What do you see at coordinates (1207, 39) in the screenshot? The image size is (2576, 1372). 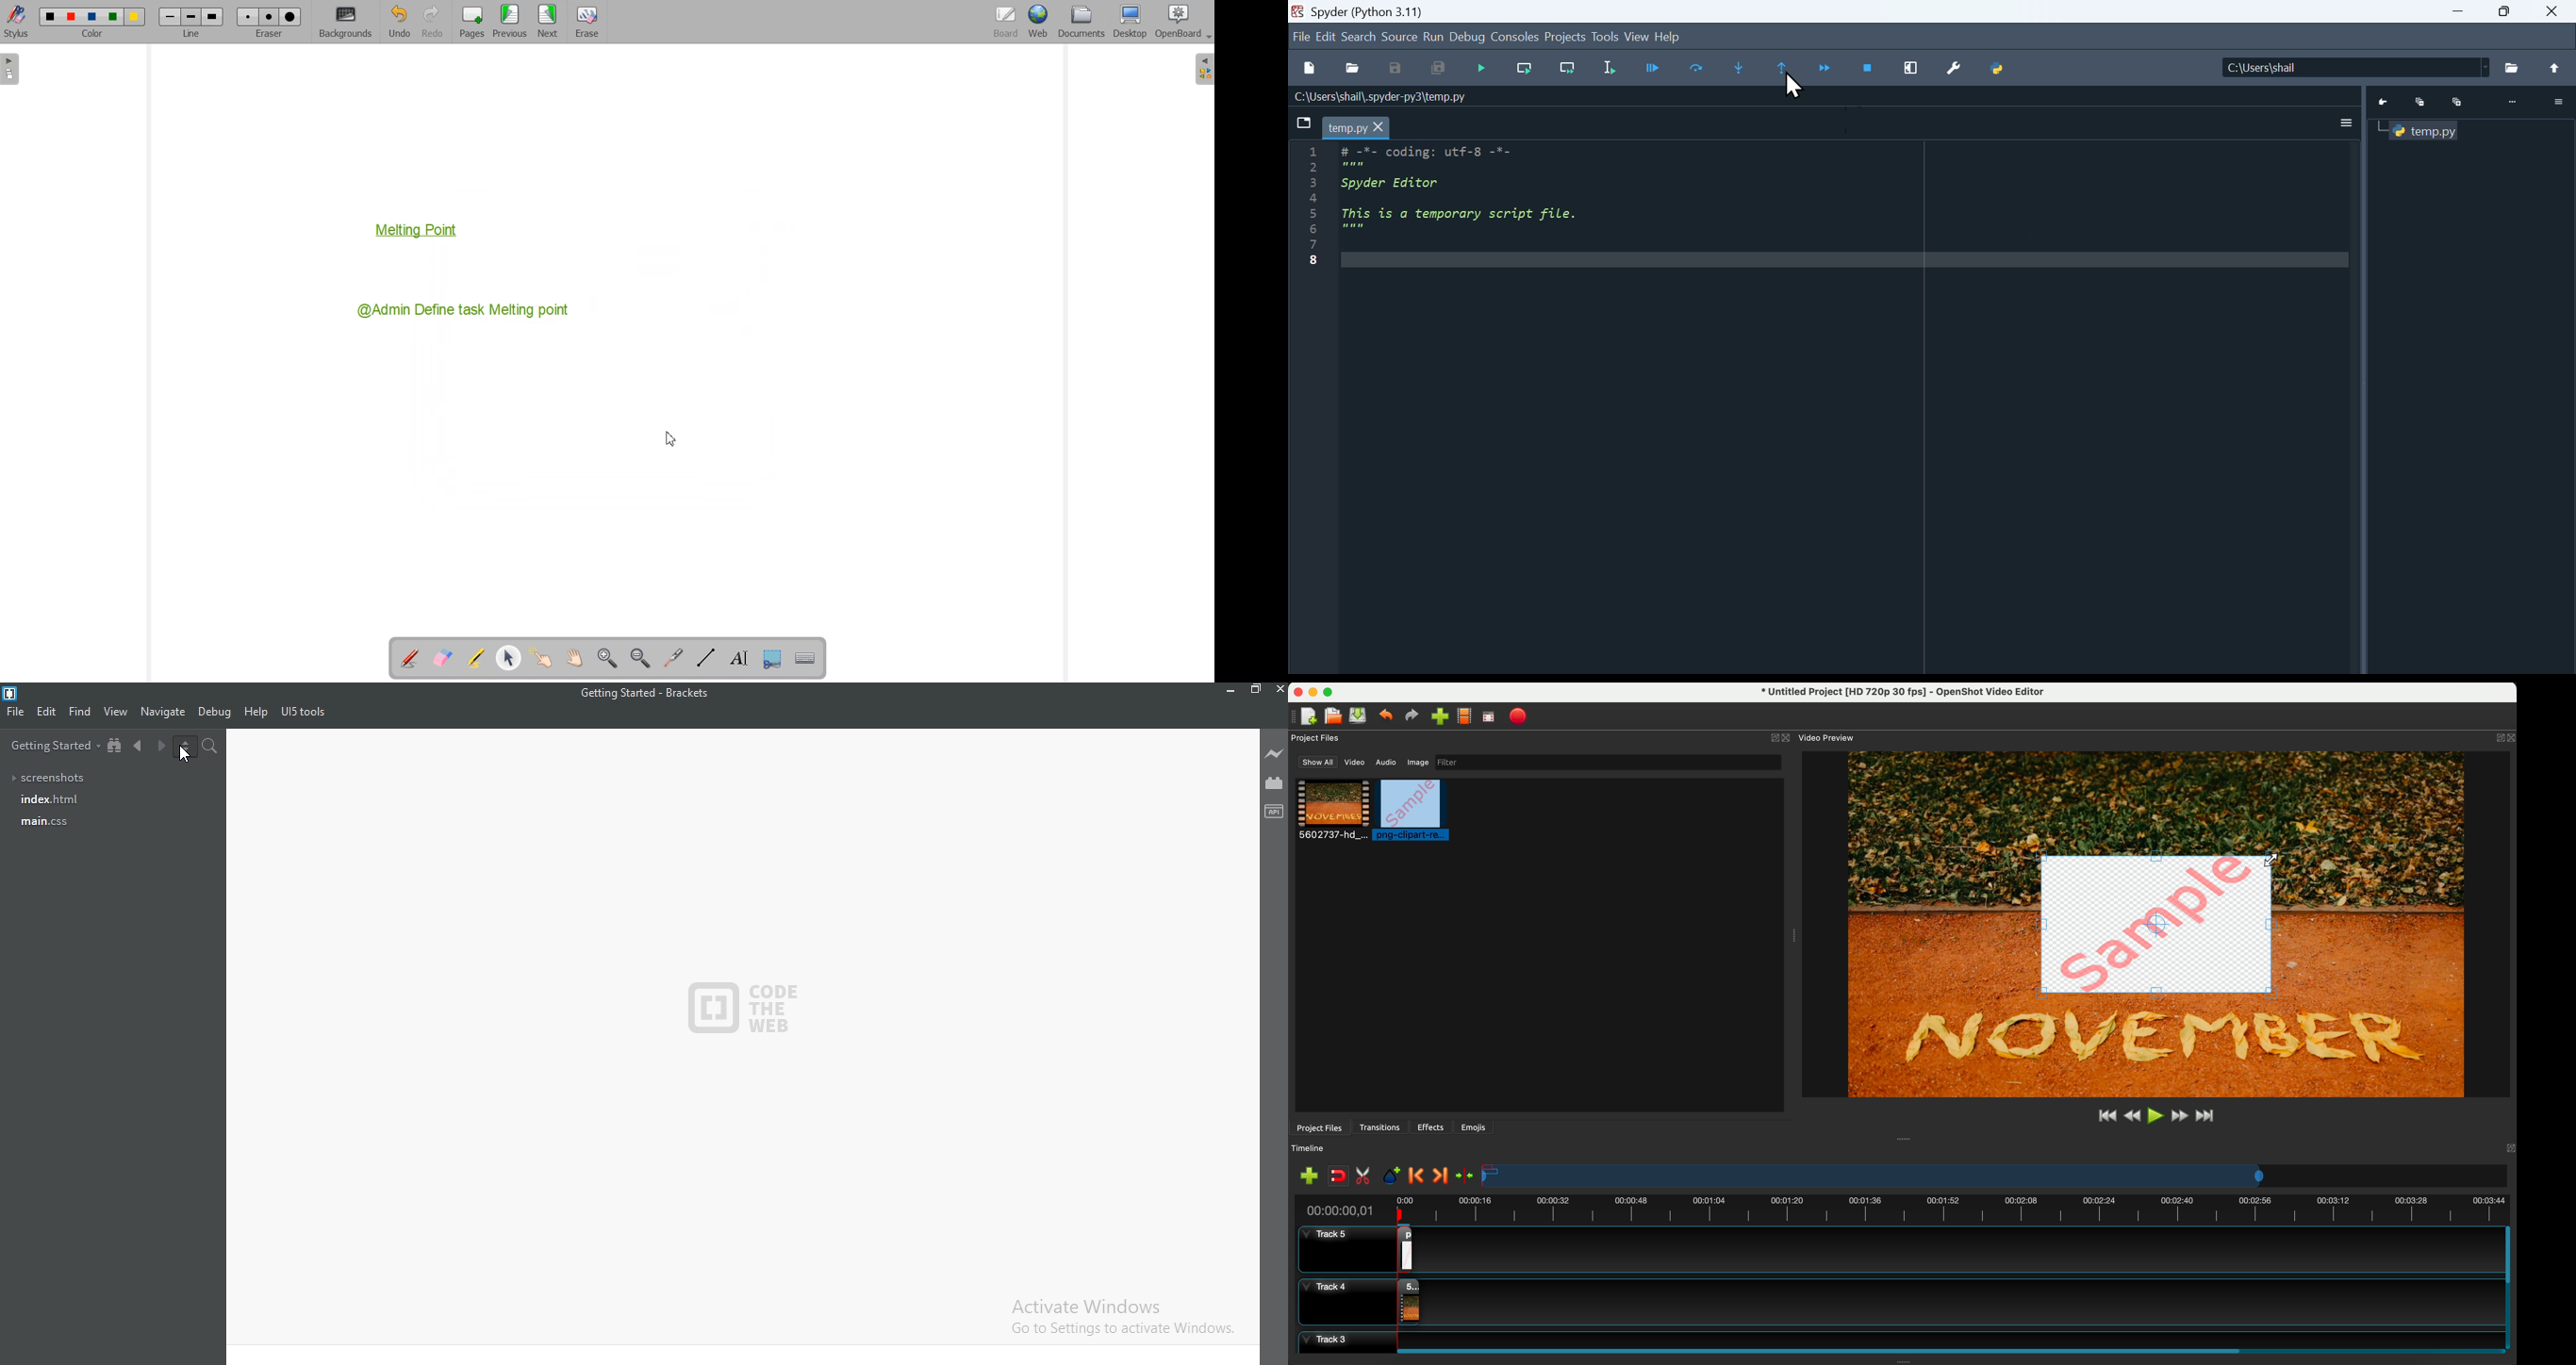 I see `Dropdown box` at bounding box center [1207, 39].